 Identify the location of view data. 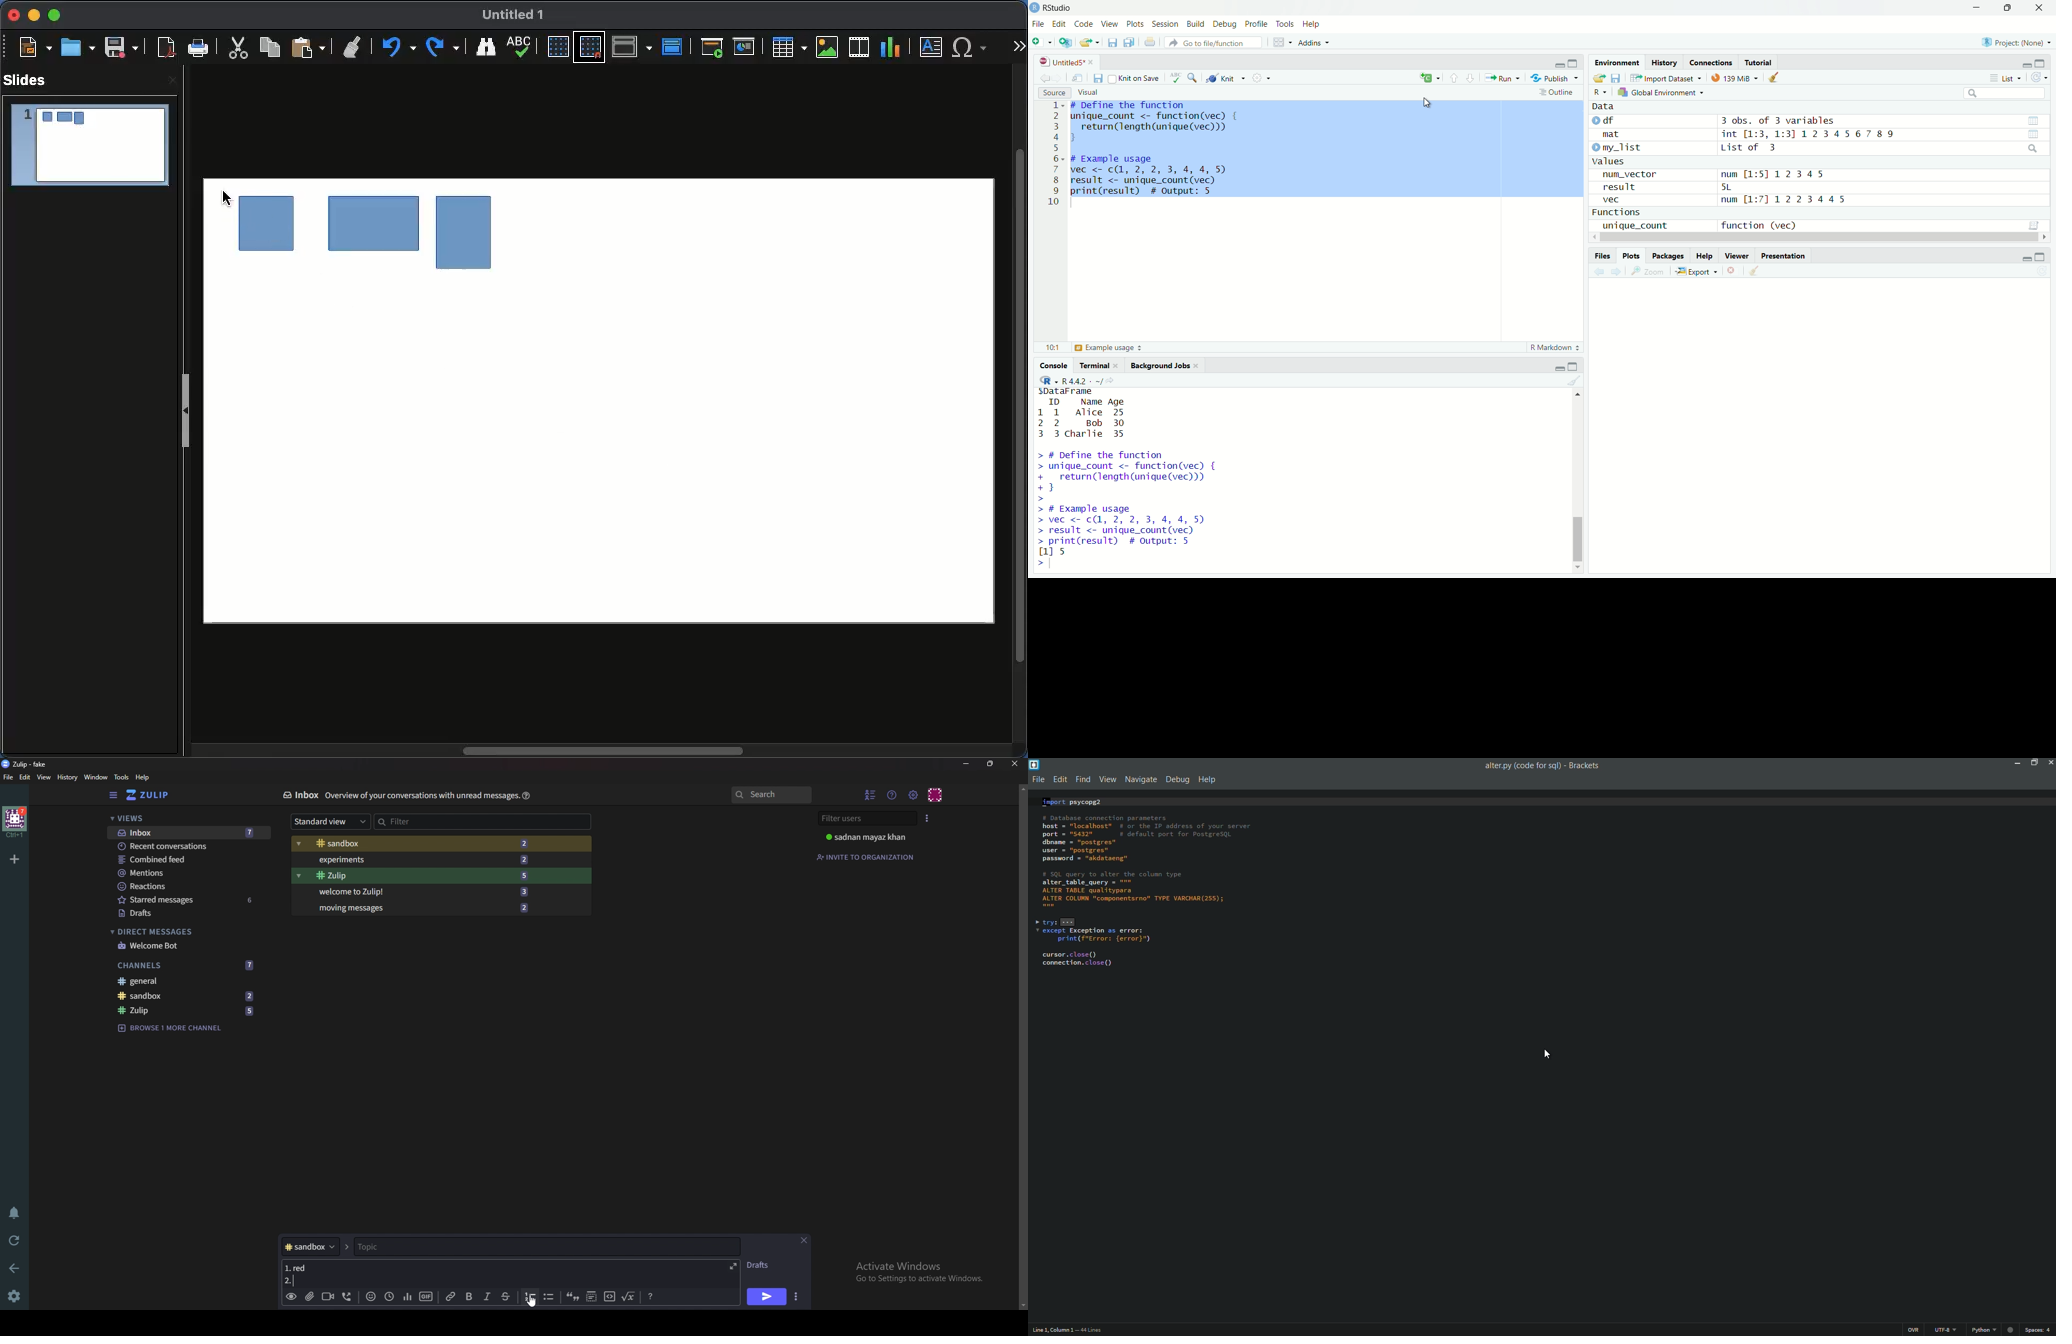
(2033, 120).